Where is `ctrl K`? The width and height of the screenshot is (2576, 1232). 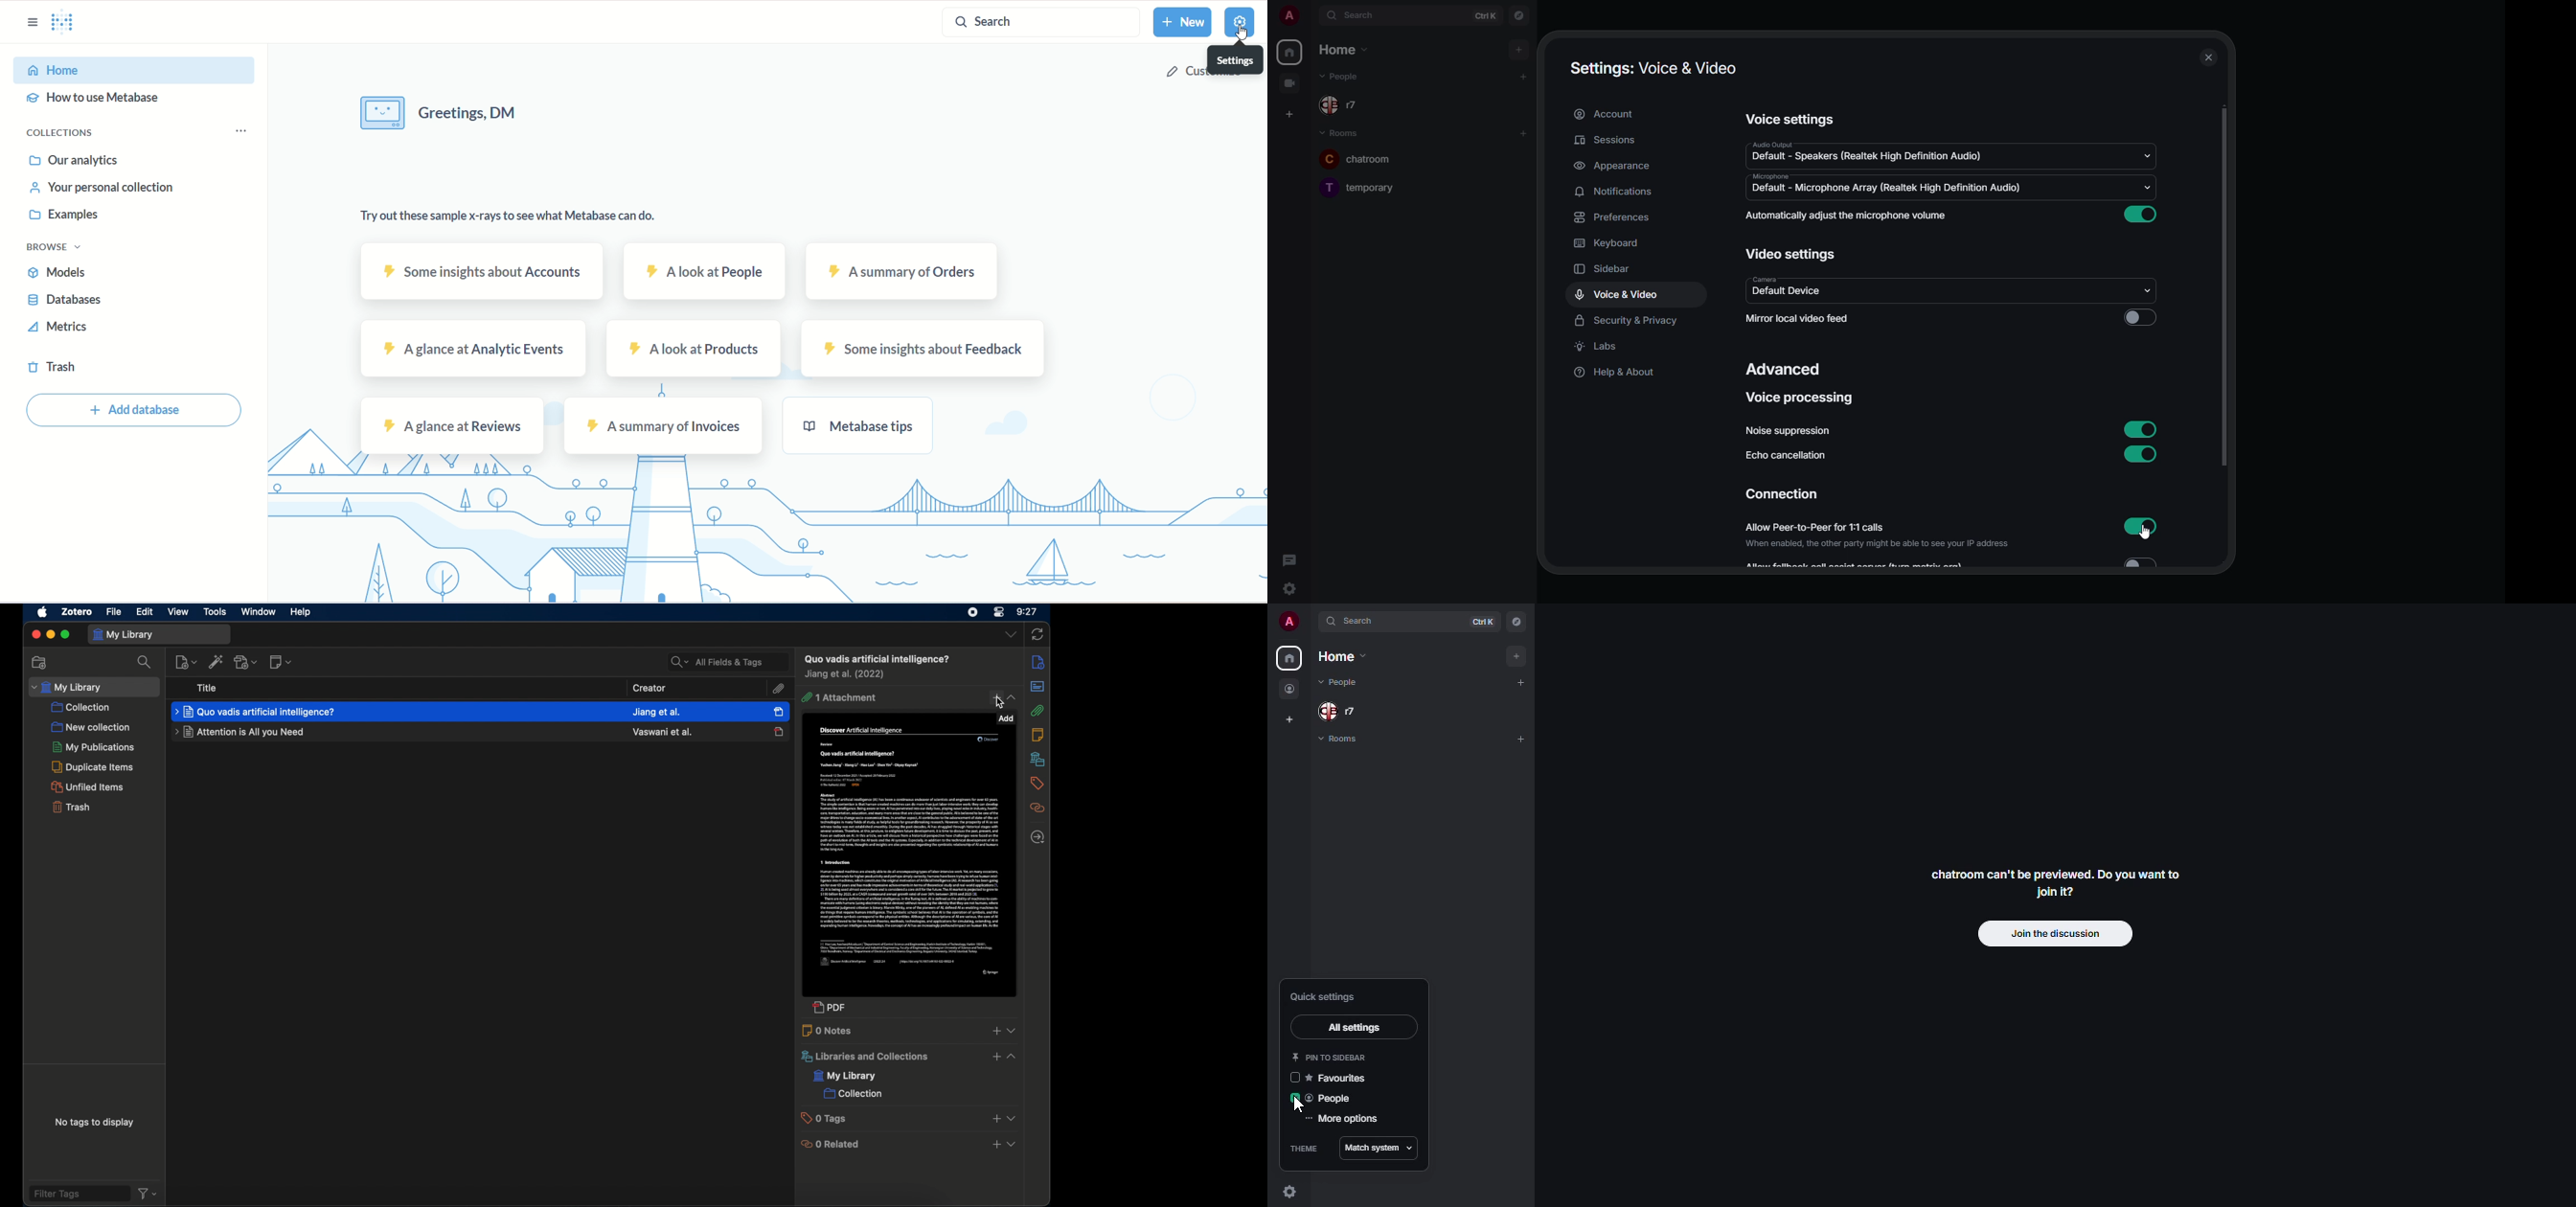 ctrl K is located at coordinates (1485, 15).